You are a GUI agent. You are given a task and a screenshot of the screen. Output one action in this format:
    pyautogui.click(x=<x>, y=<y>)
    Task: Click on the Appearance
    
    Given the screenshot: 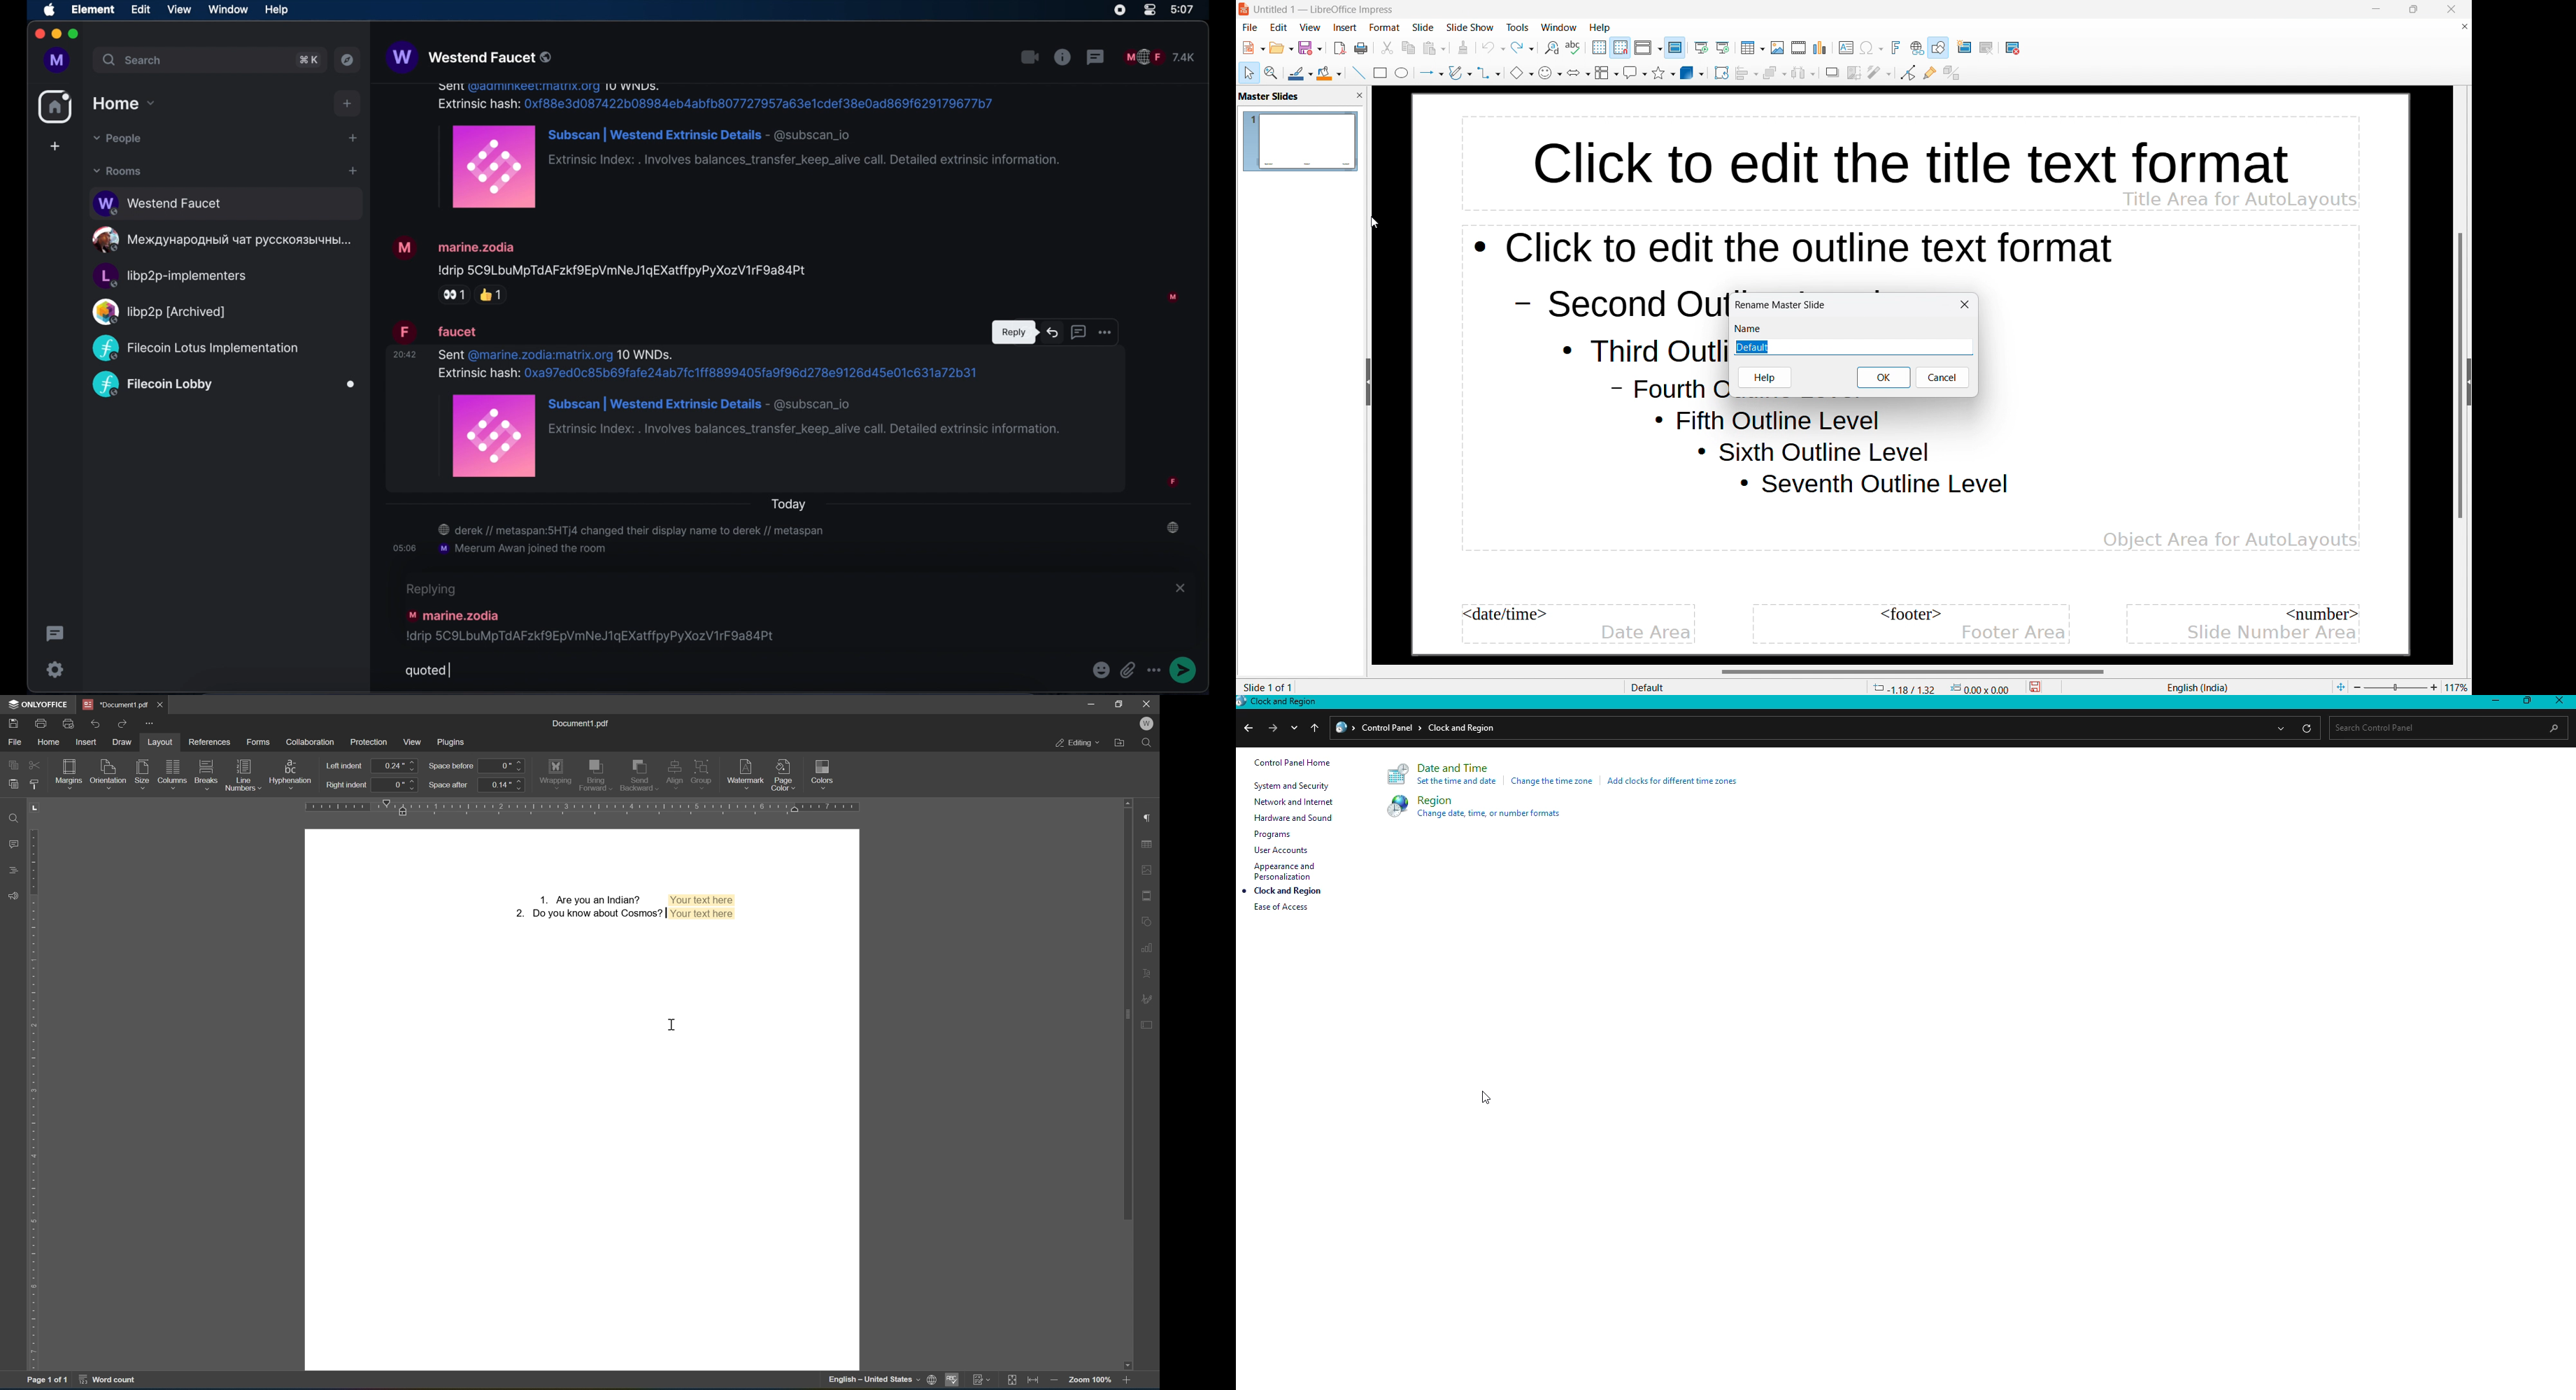 What is the action you would take?
    pyautogui.click(x=1289, y=871)
    